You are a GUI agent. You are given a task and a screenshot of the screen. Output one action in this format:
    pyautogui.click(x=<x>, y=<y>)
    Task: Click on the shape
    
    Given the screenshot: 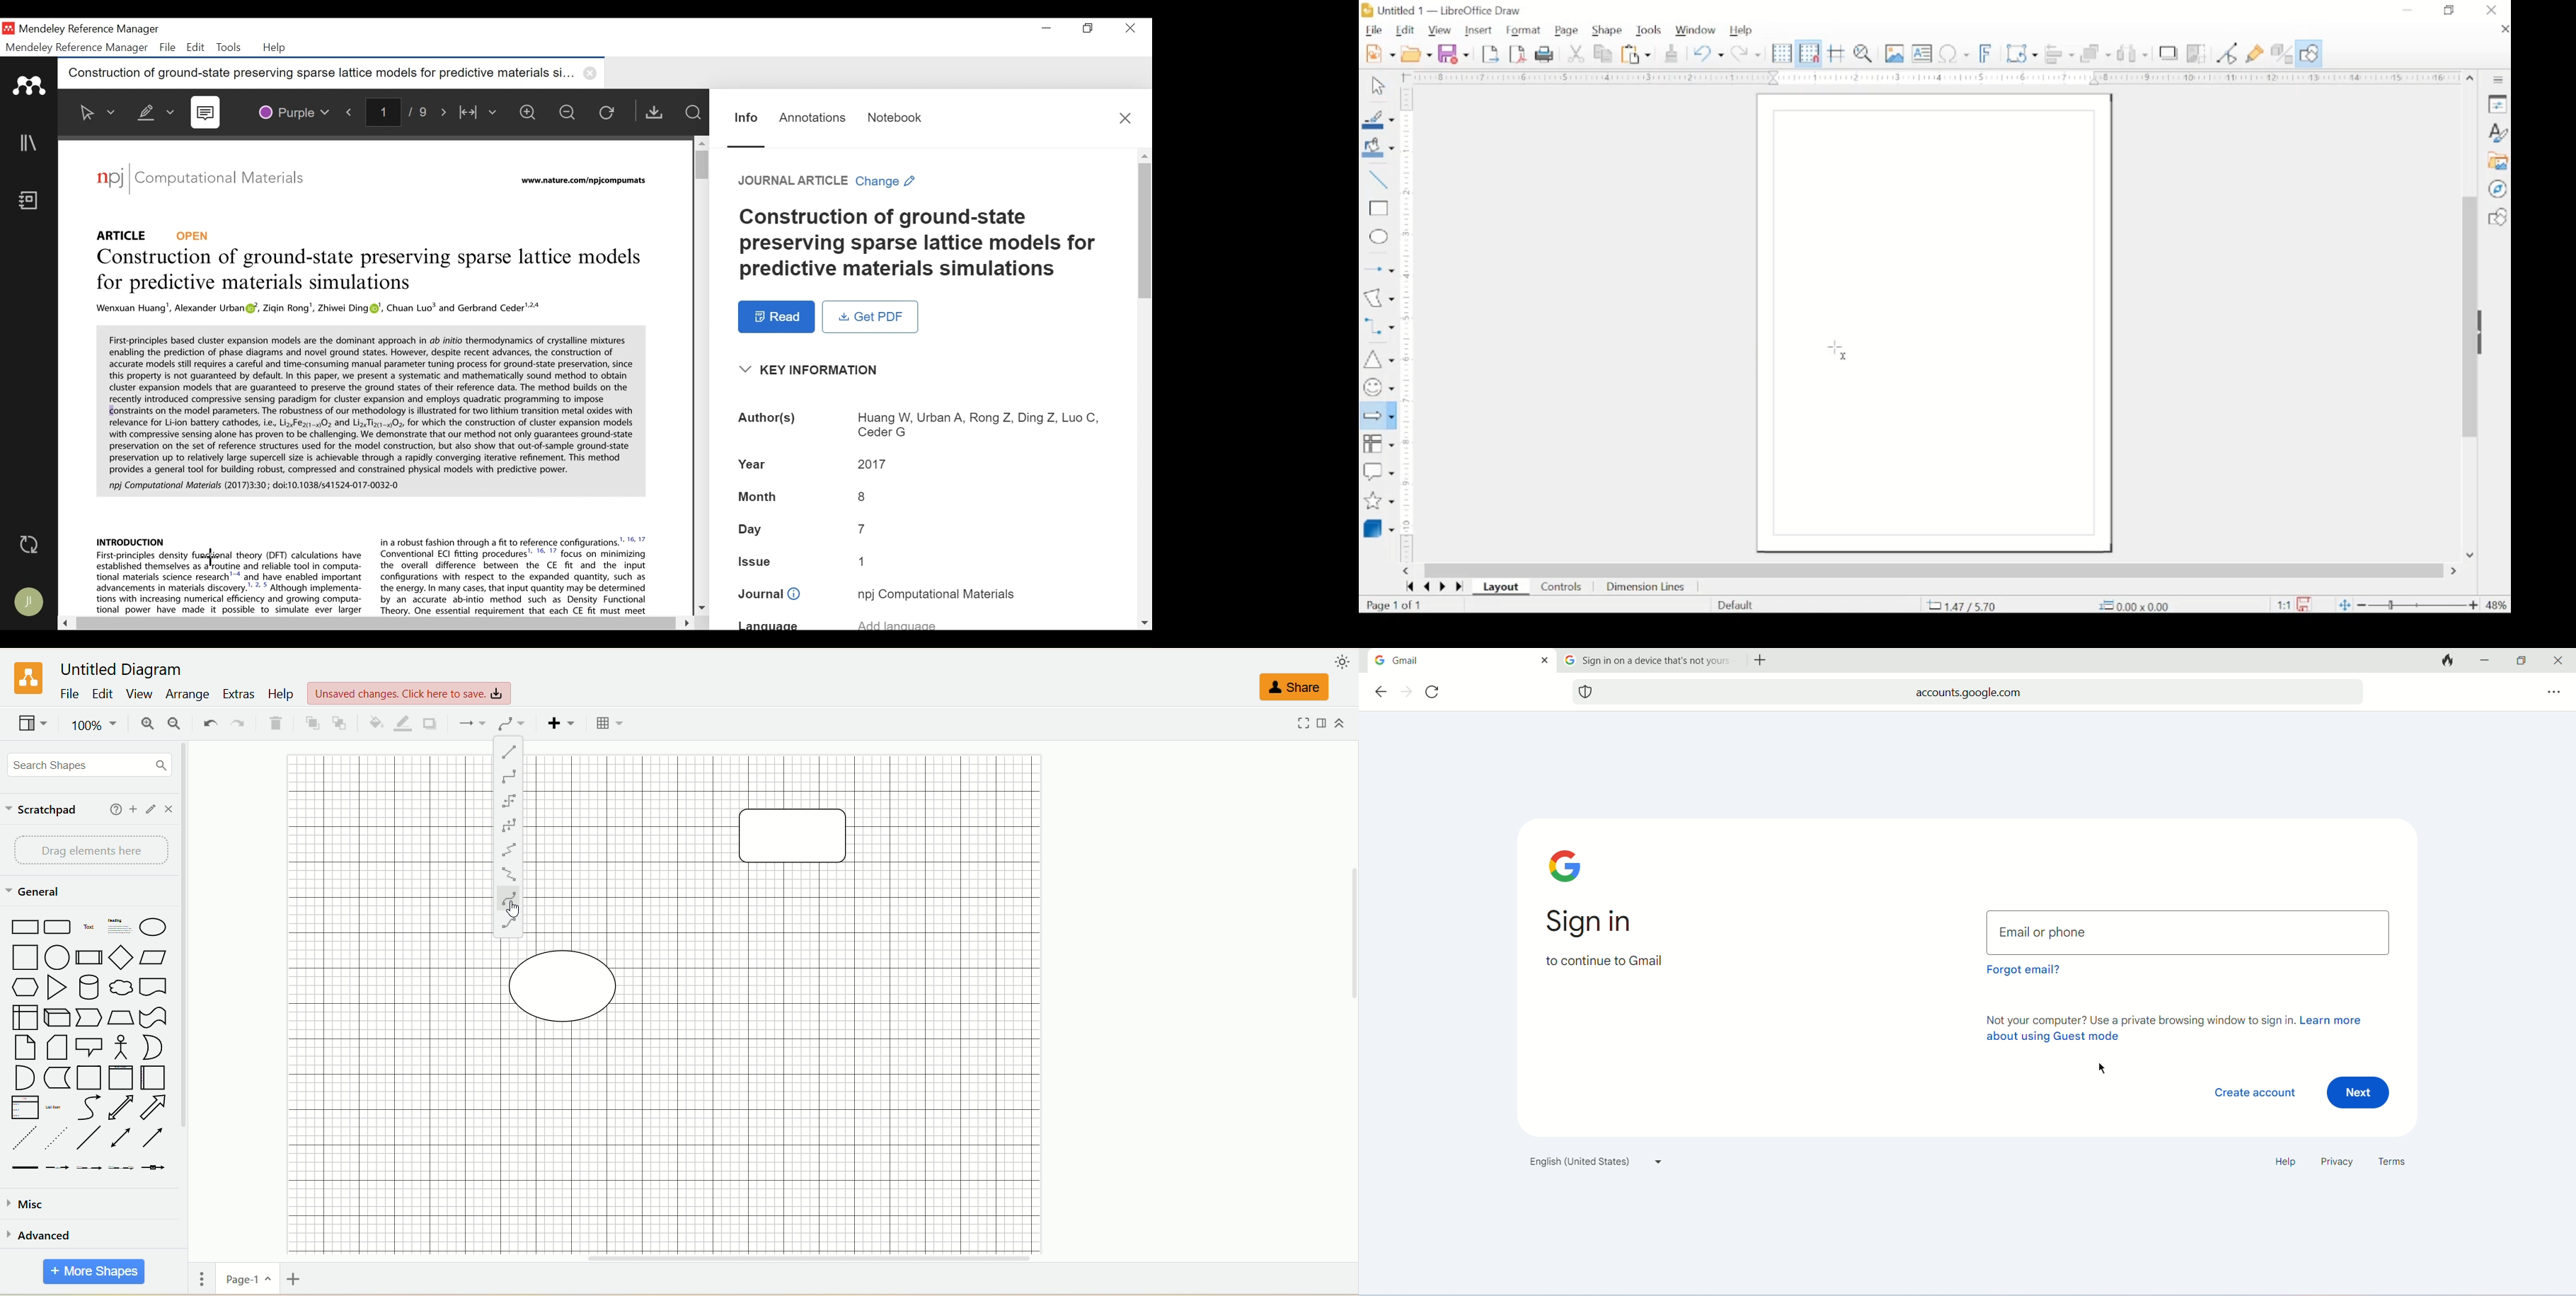 What is the action you would take?
    pyautogui.click(x=1607, y=31)
    